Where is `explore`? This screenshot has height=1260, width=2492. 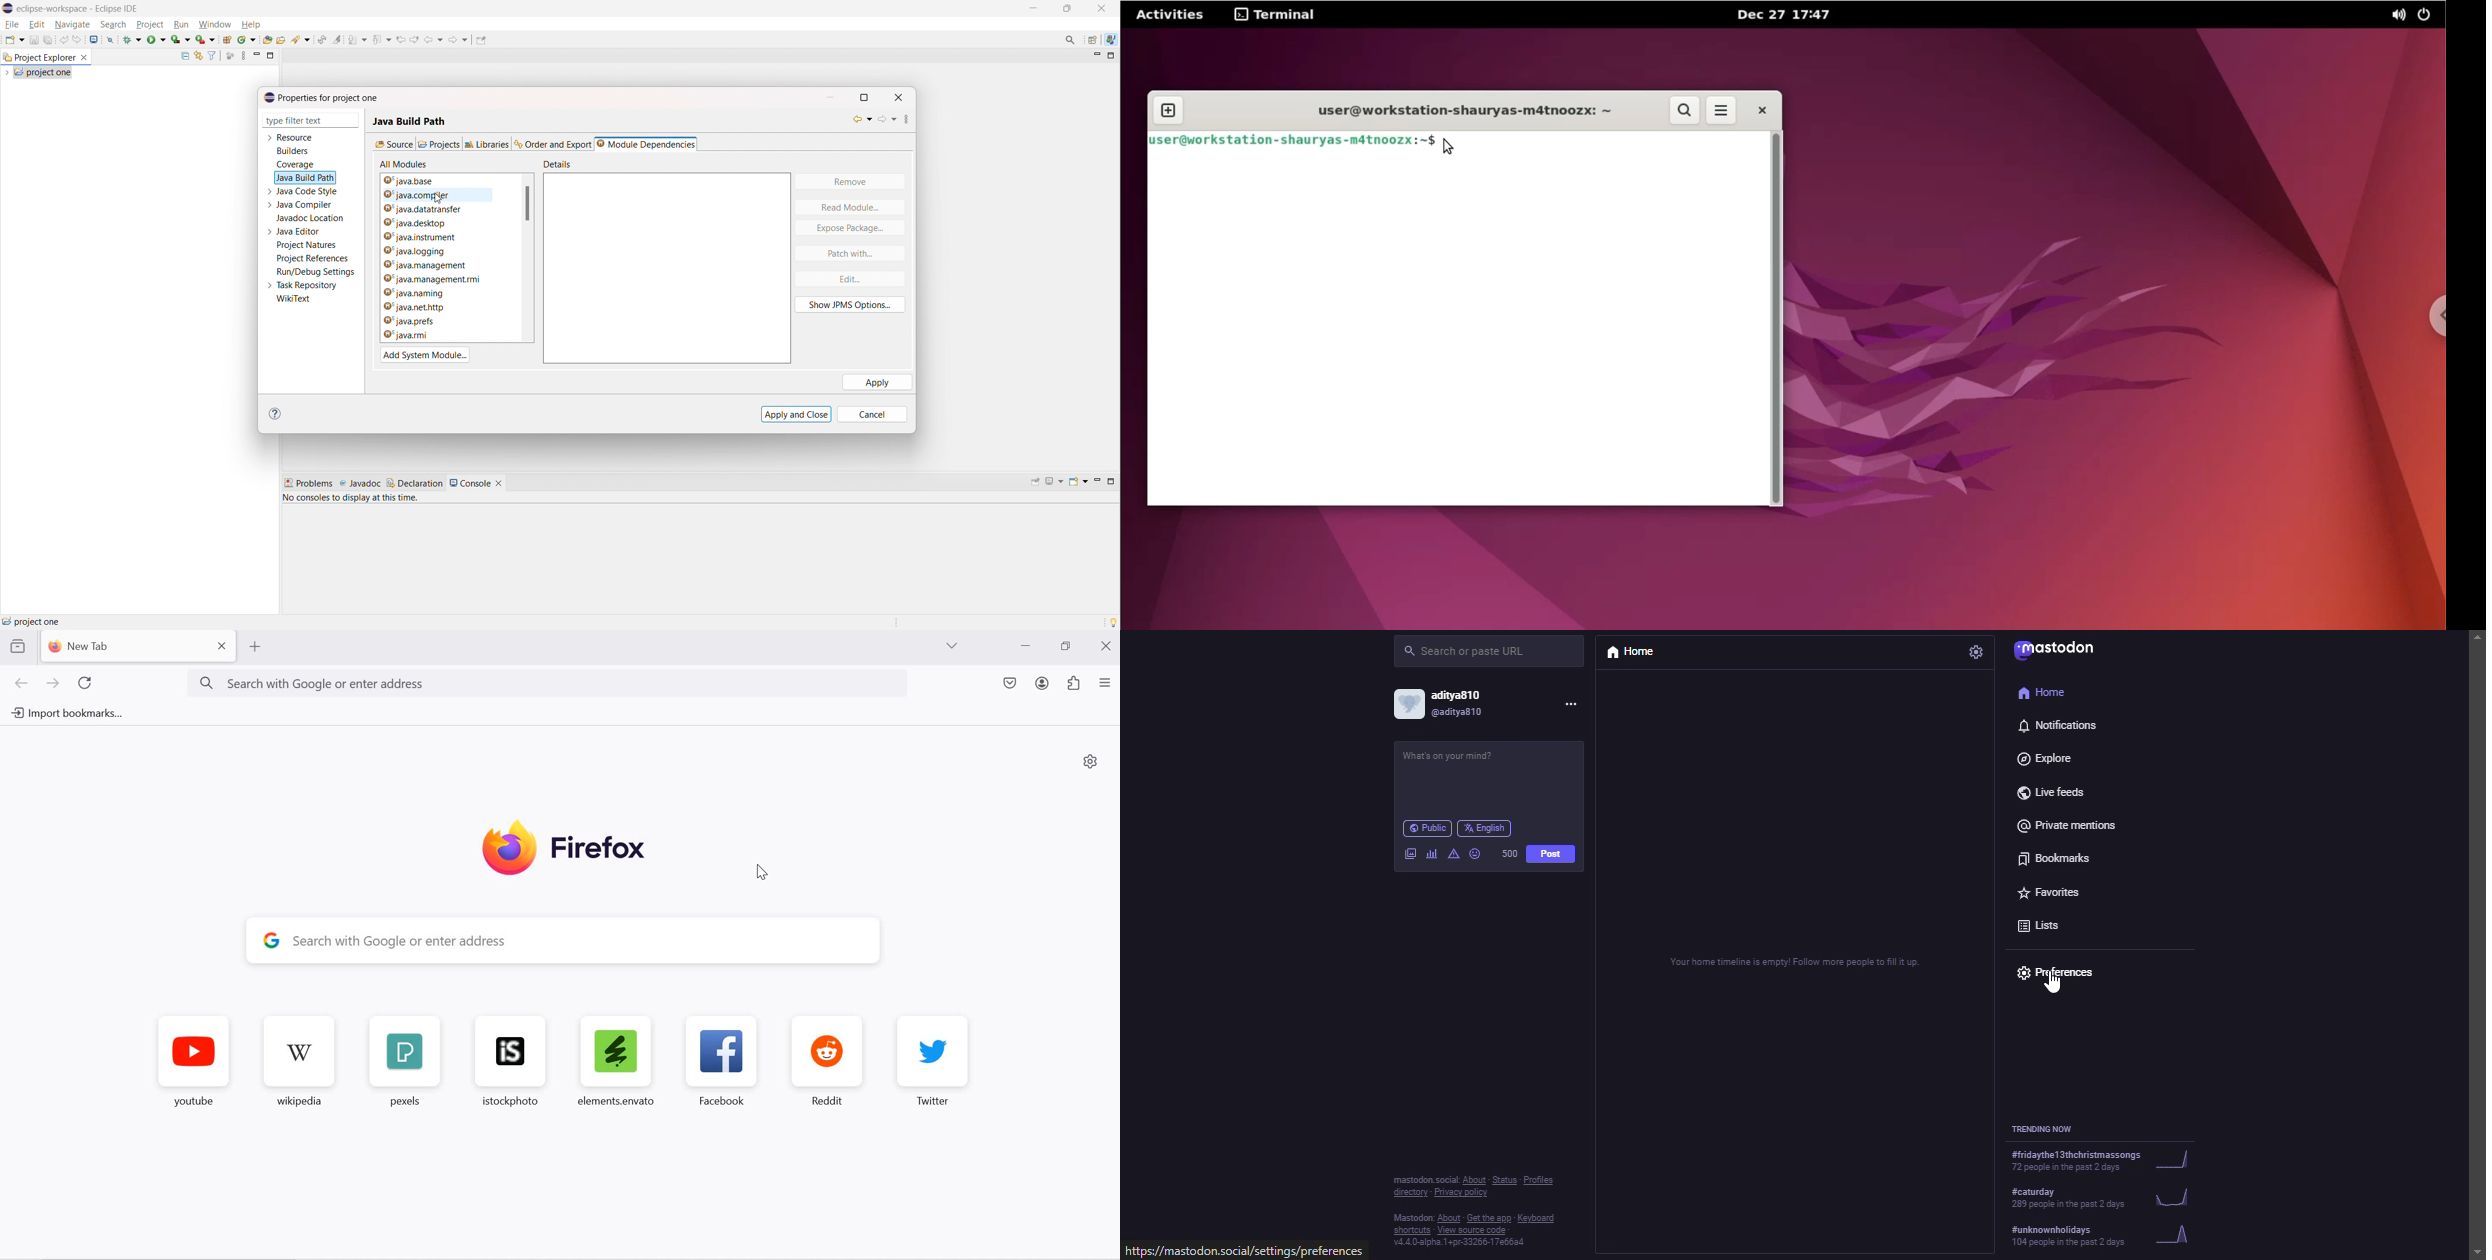 explore is located at coordinates (2047, 758).